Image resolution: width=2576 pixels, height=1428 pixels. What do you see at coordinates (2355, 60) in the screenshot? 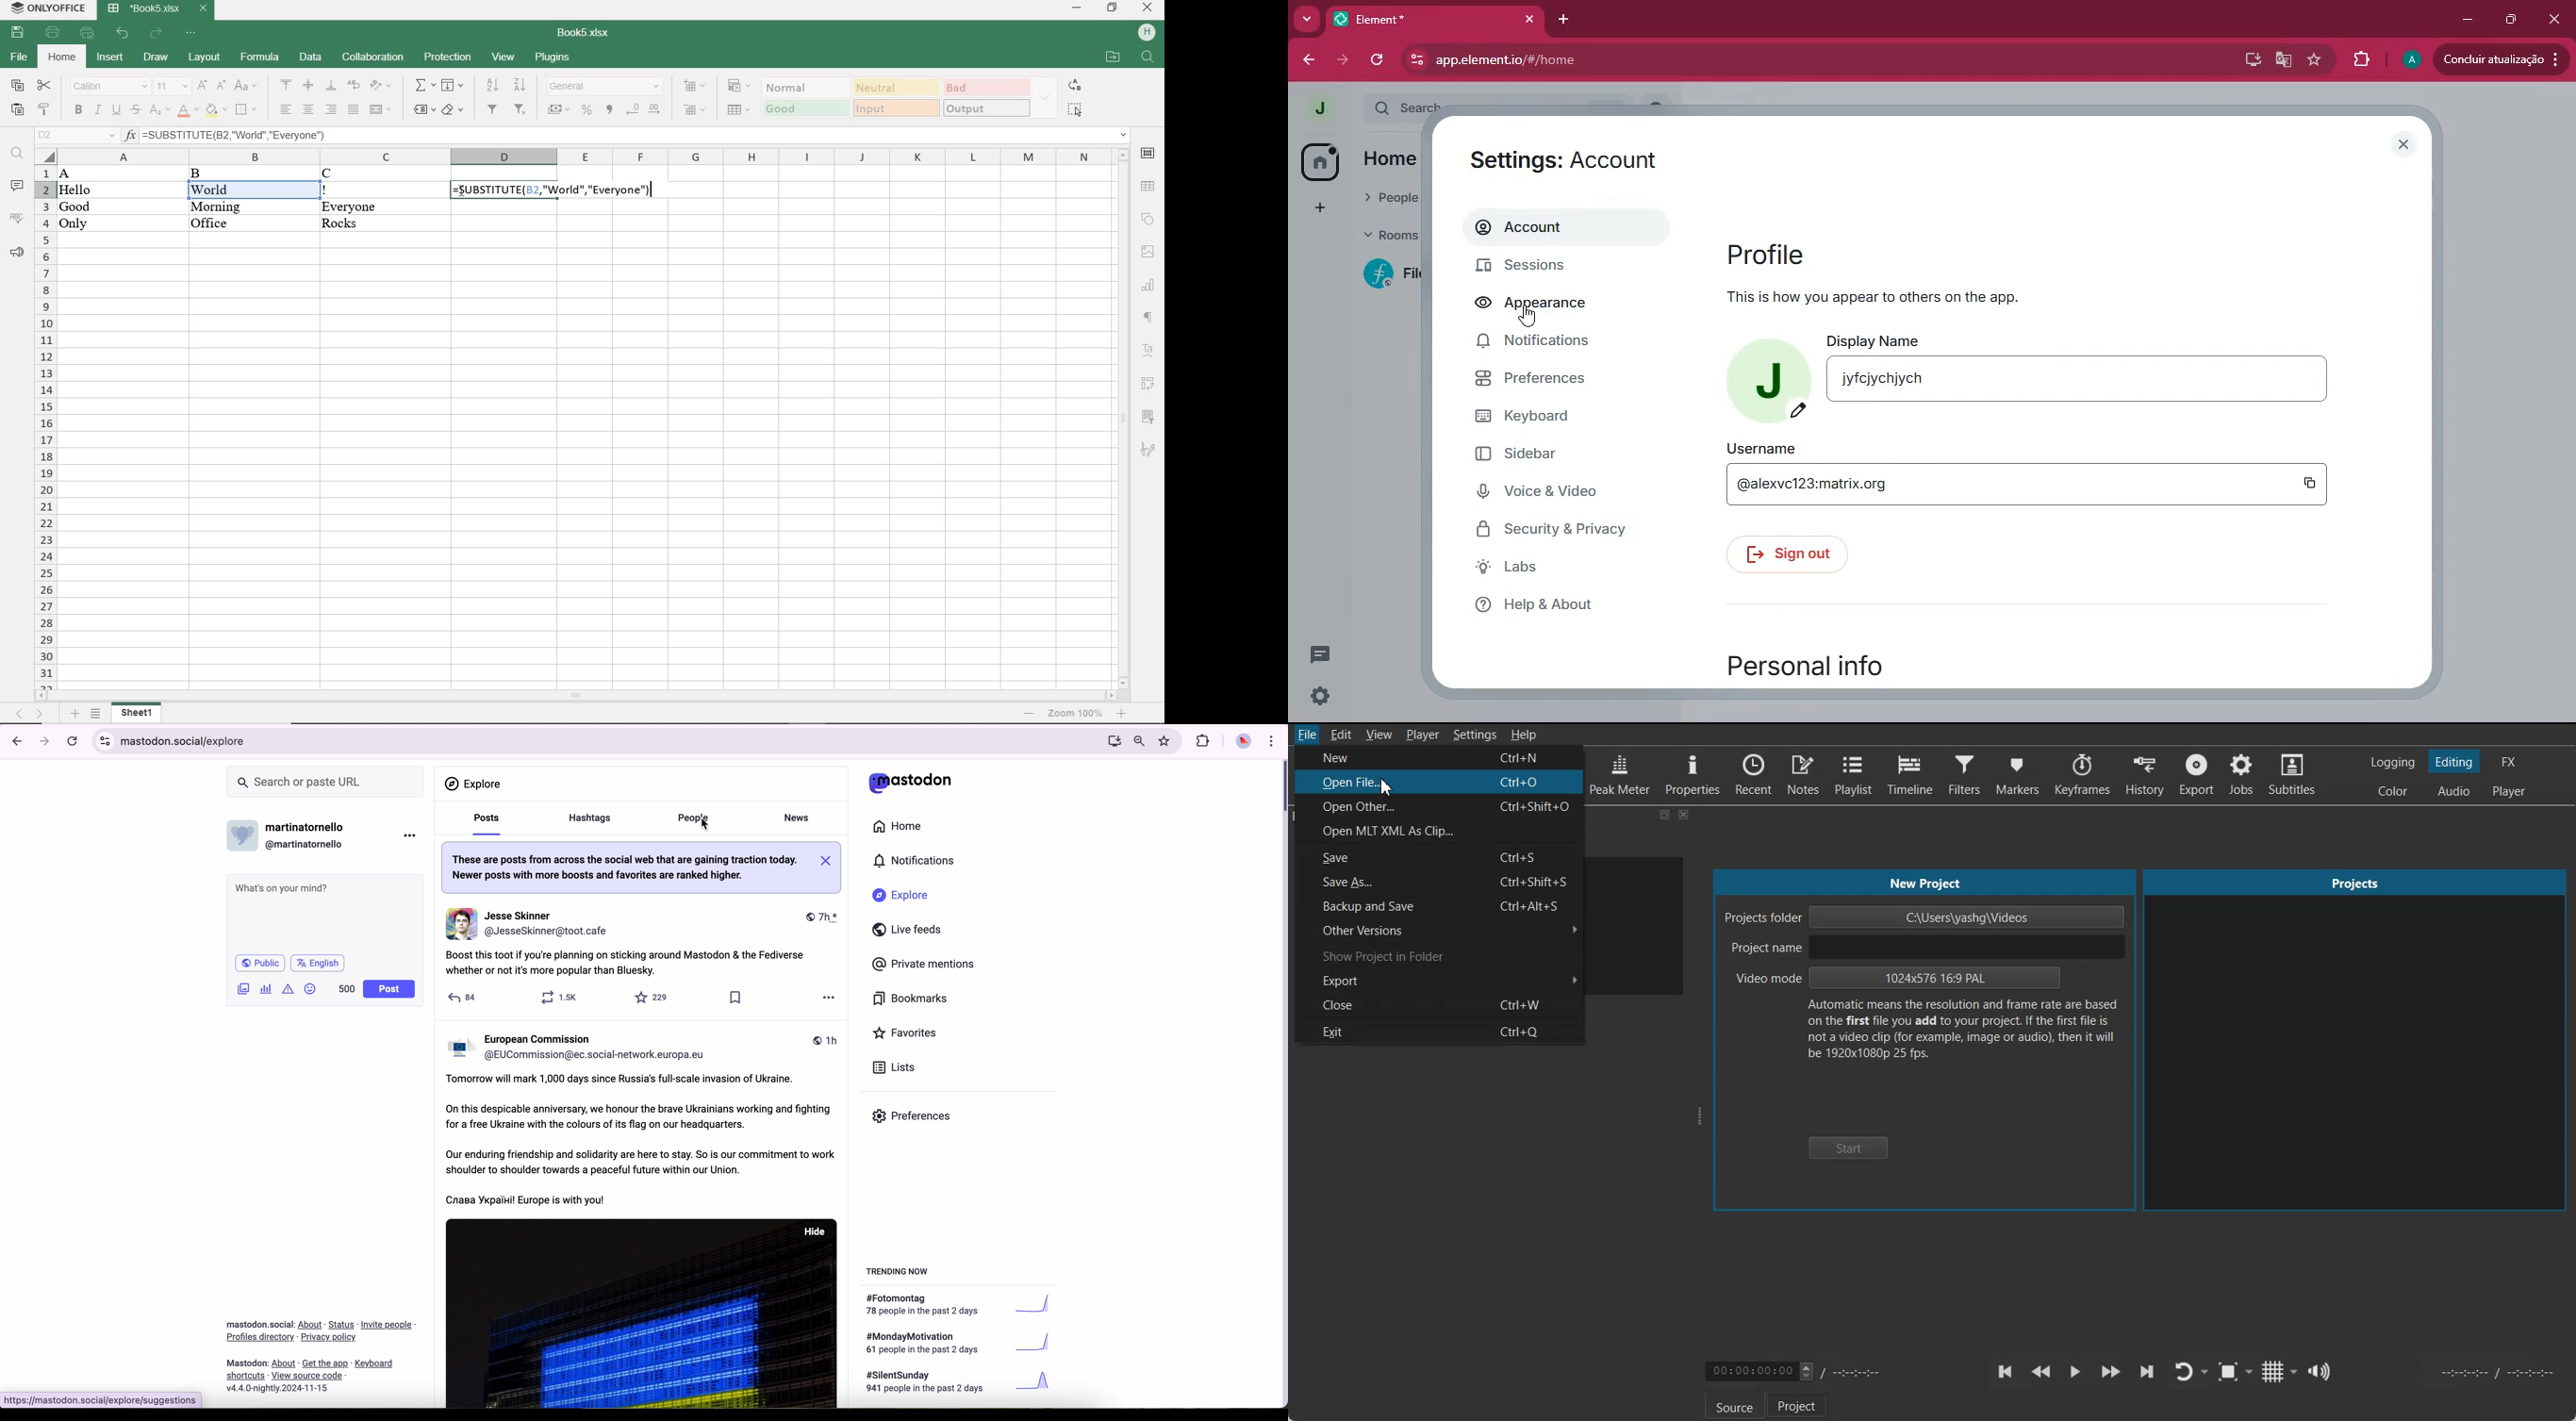
I see `extensions` at bounding box center [2355, 60].